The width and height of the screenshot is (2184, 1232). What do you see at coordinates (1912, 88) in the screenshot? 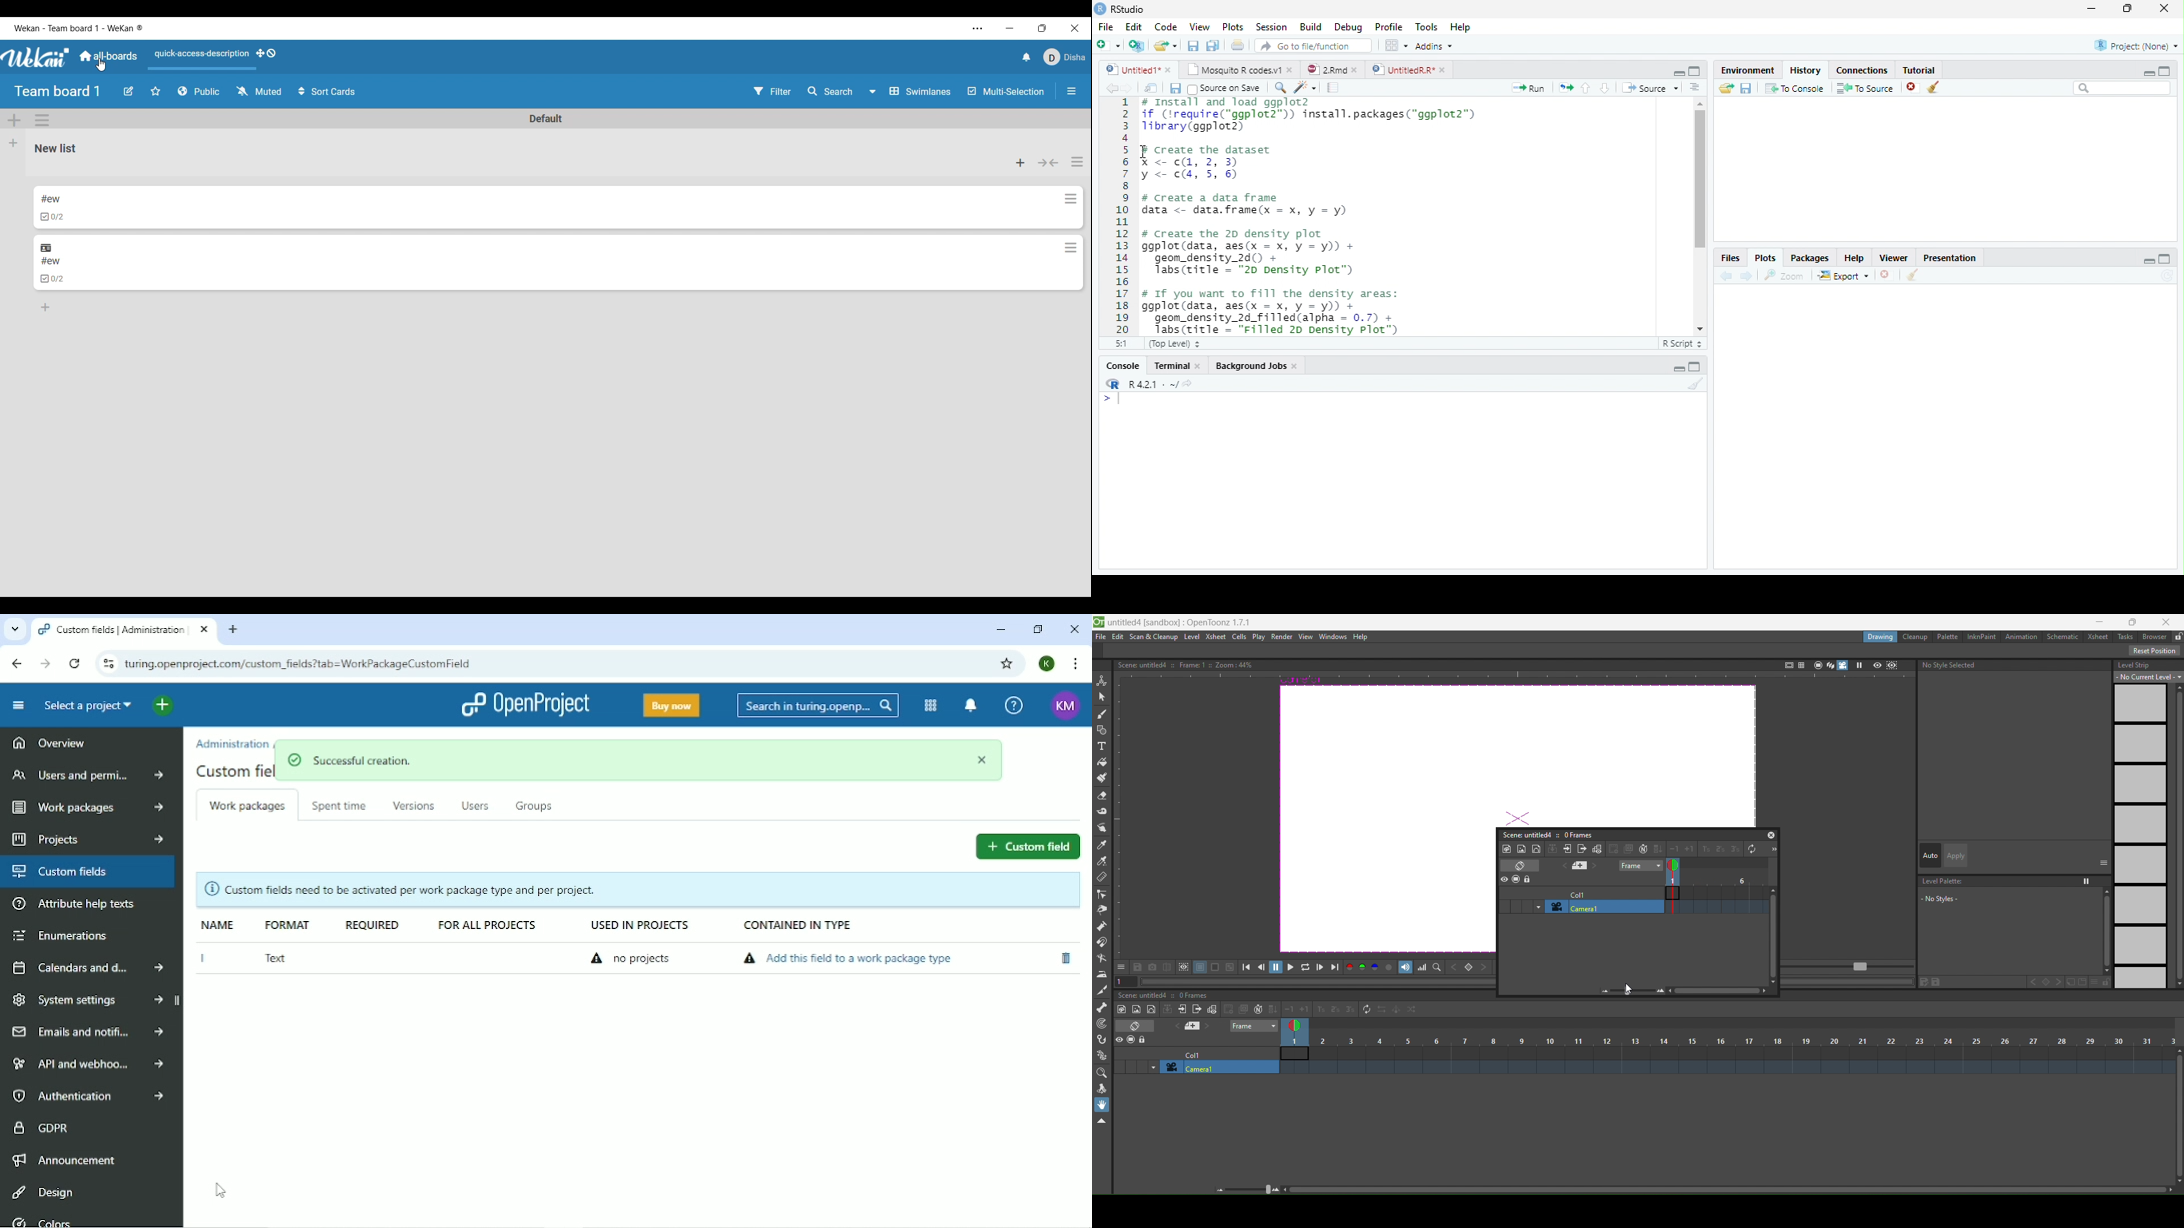
I see `close` at bounding box center [1912, 88].